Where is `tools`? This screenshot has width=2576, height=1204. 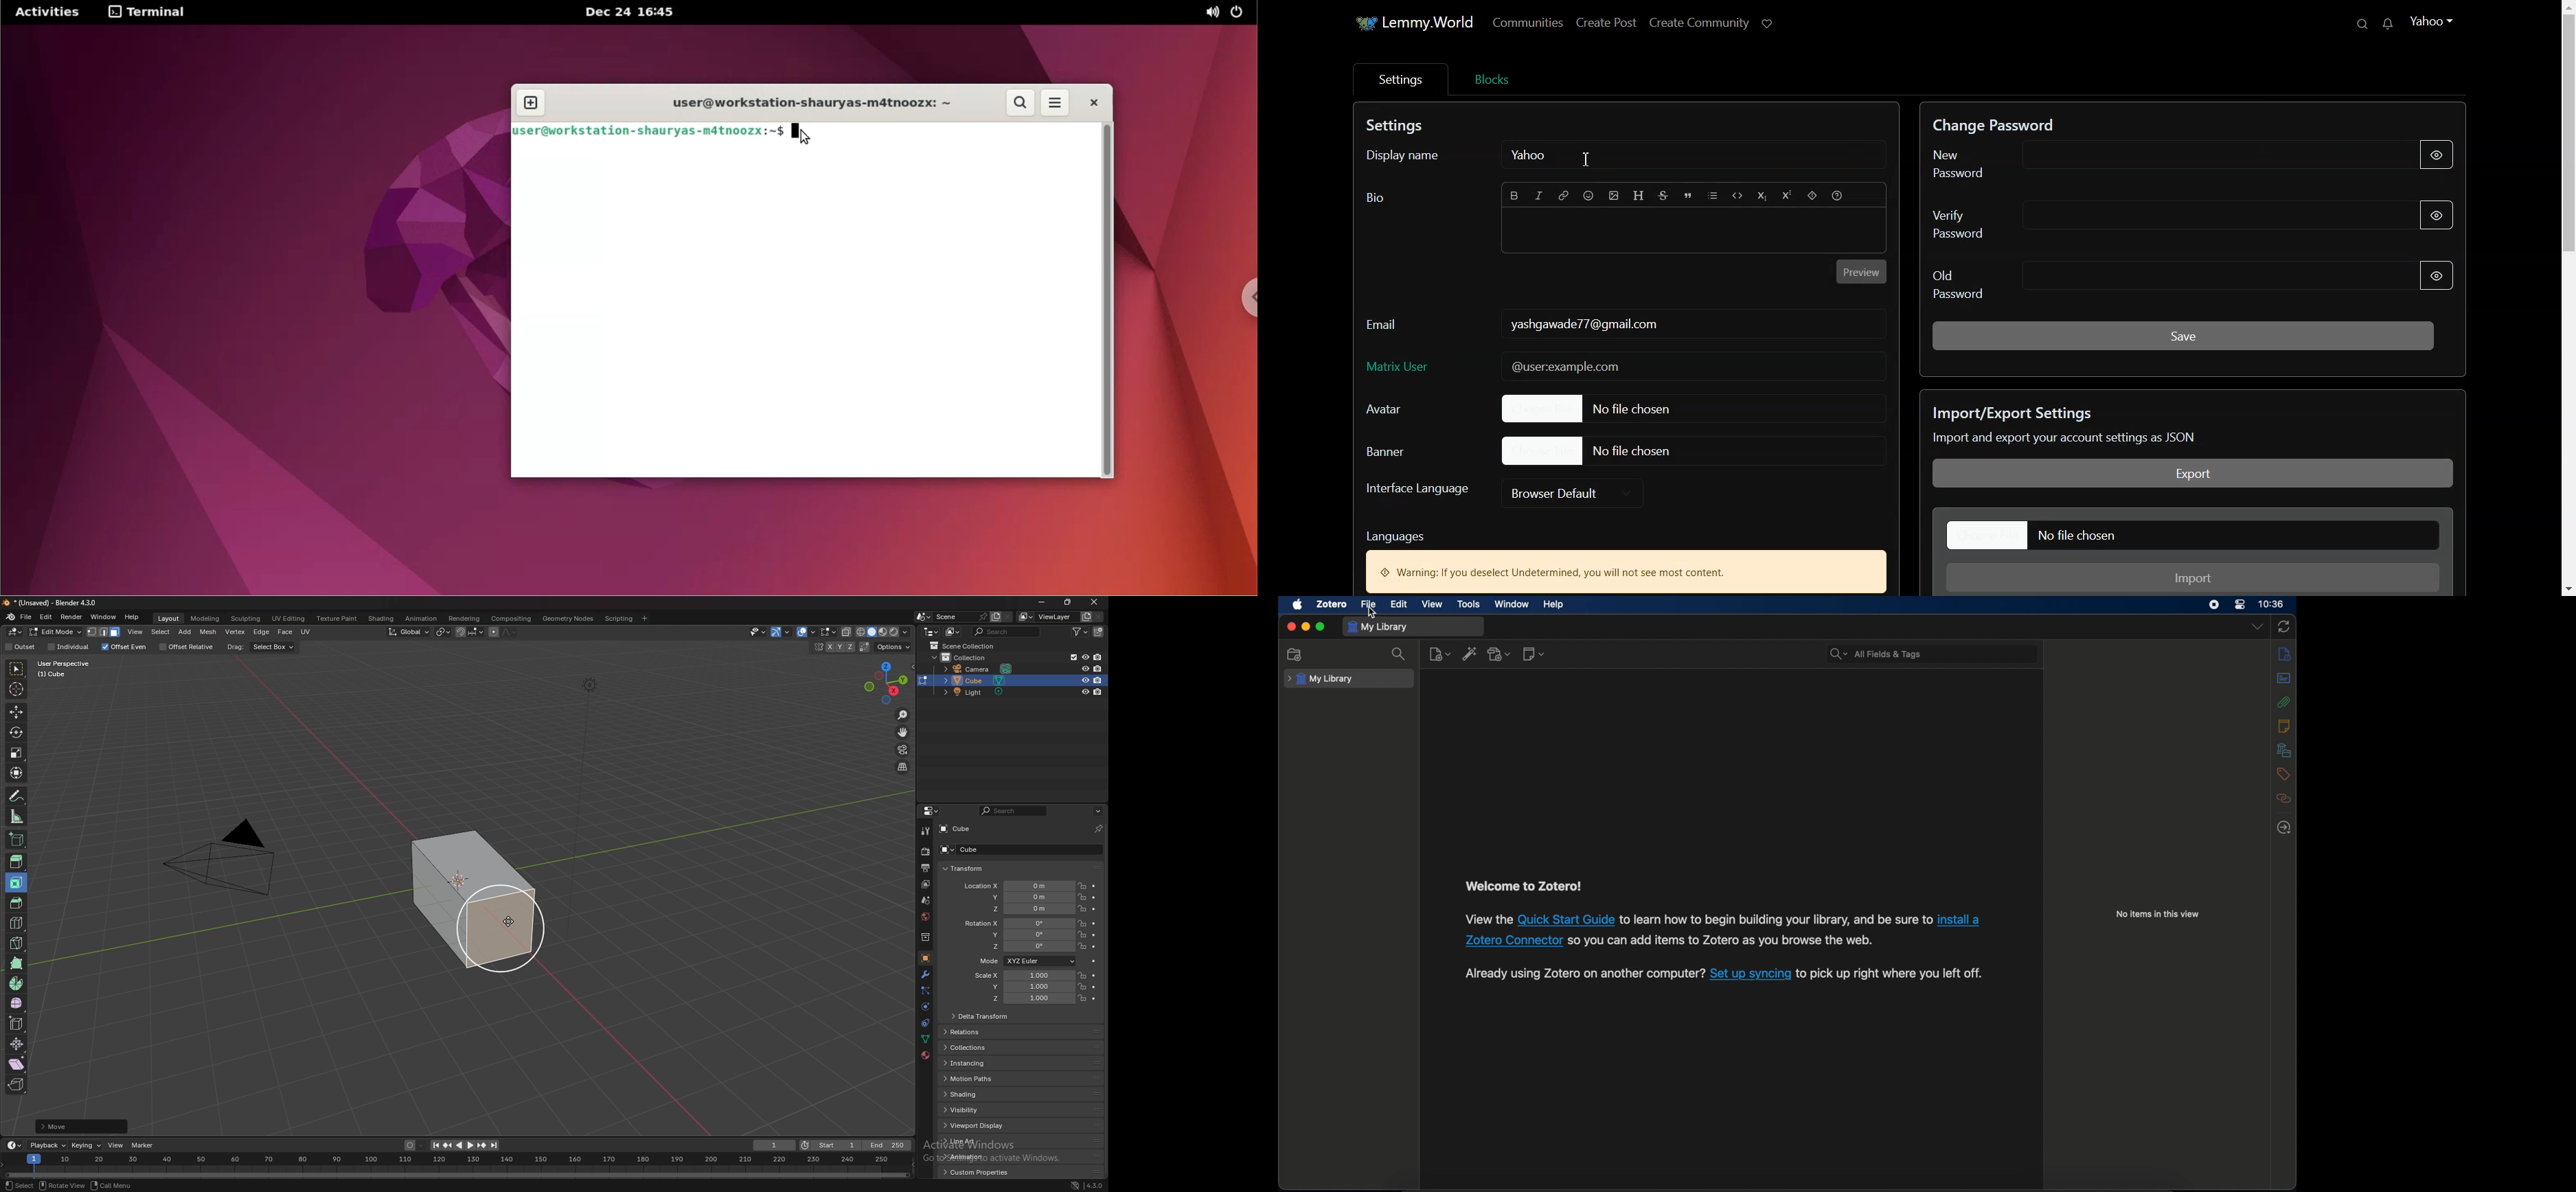
tools is located at coordinates (1469, 604).